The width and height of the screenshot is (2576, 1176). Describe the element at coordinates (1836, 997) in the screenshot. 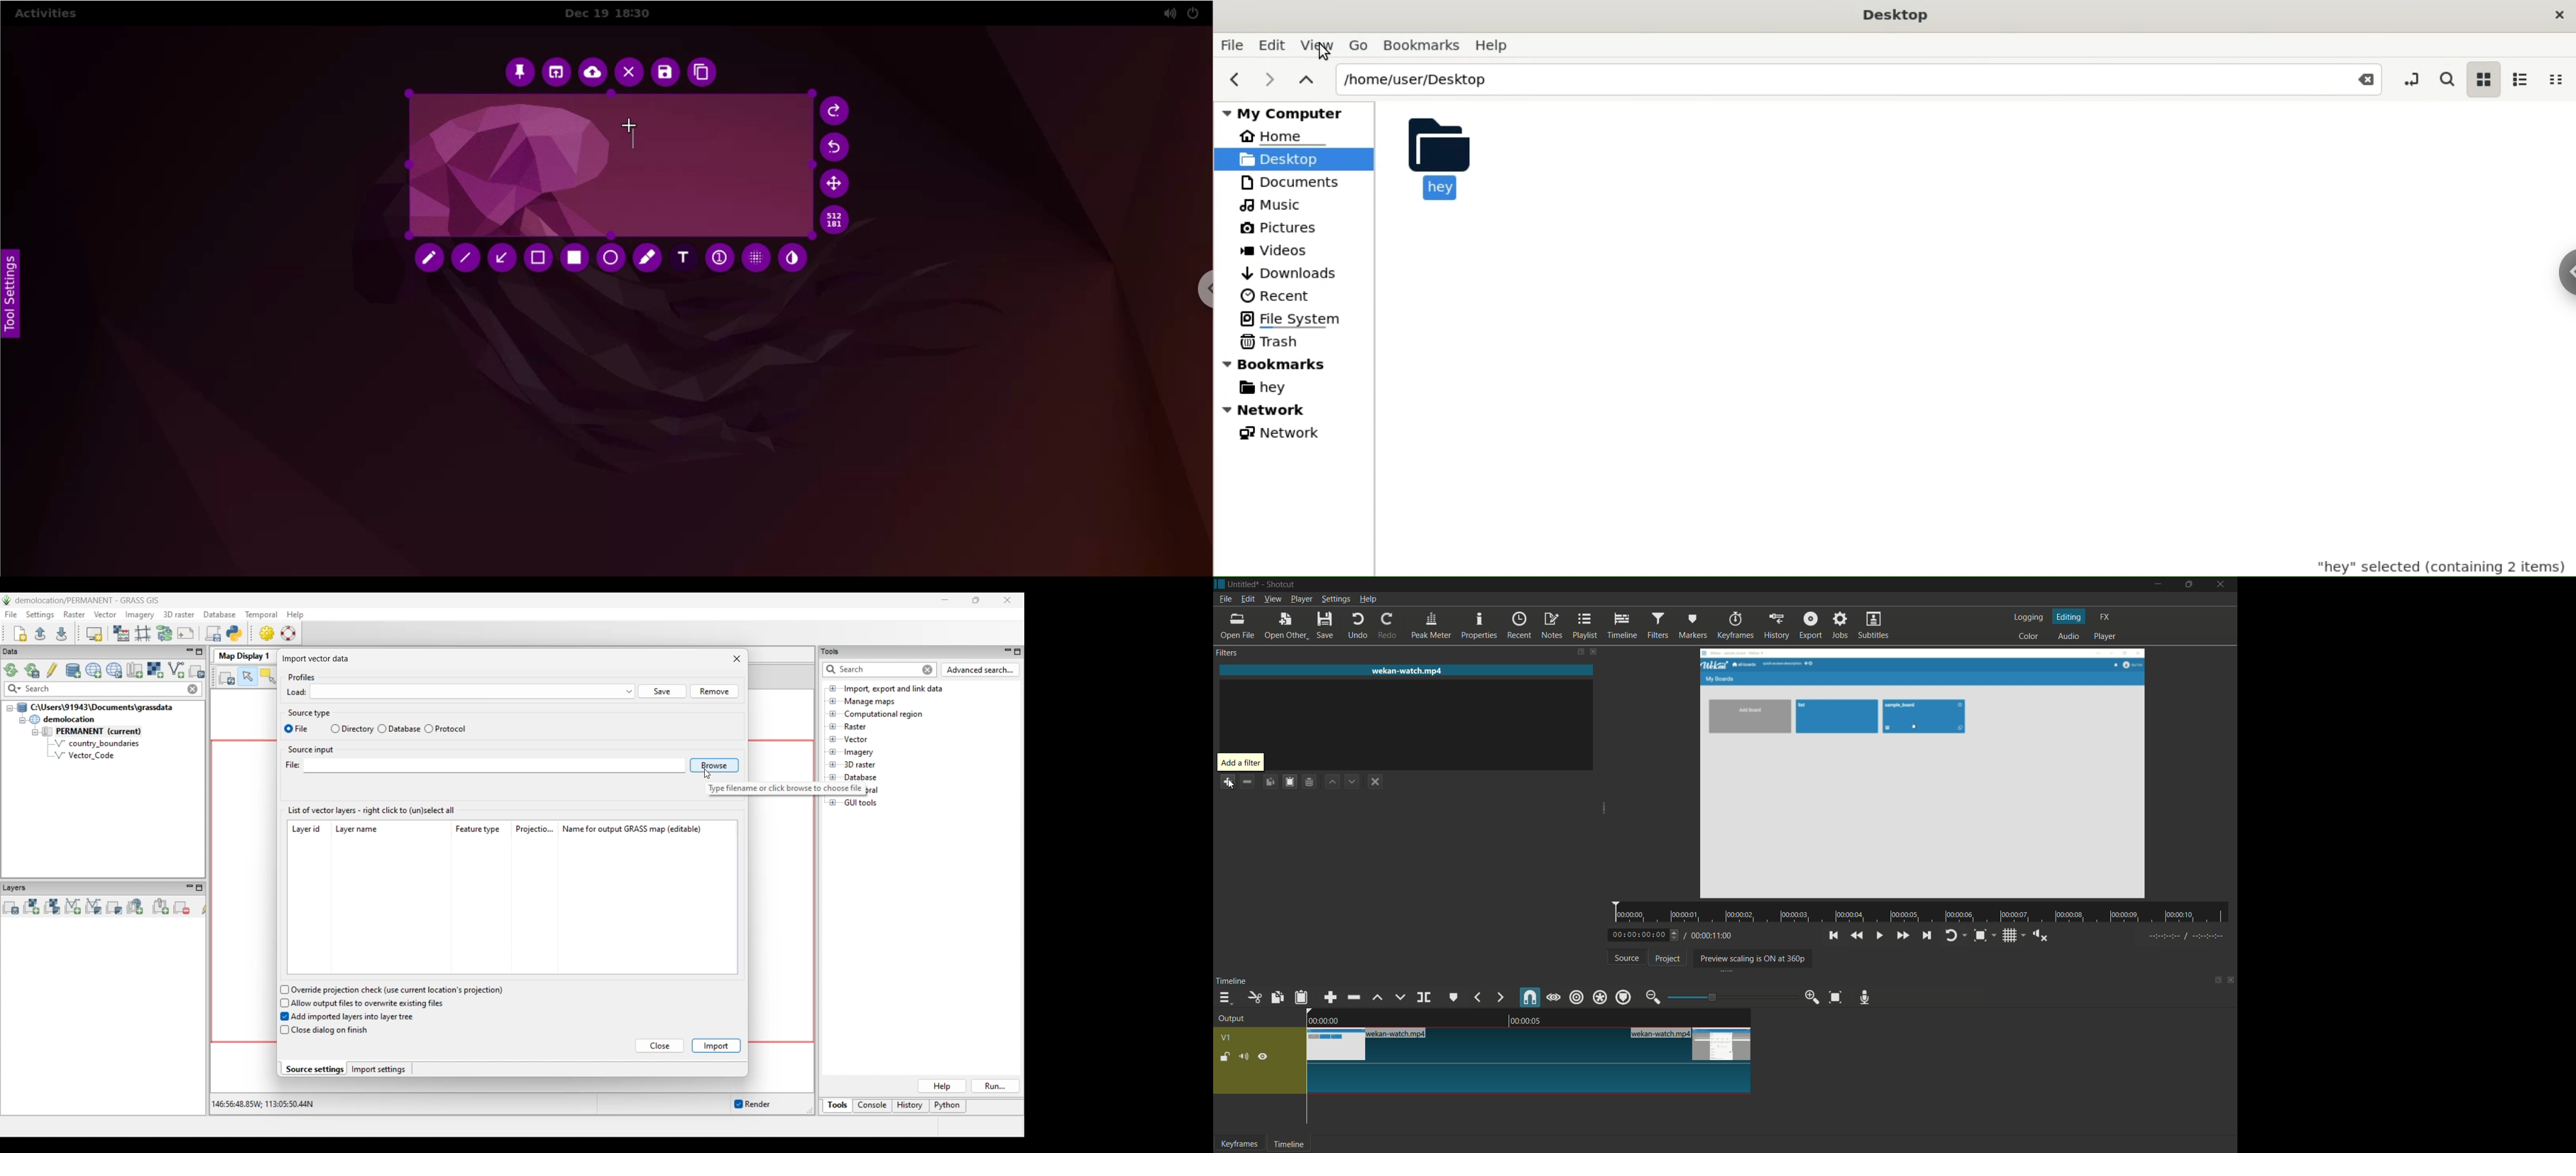

I see `zoom timeline to fit` at that location.